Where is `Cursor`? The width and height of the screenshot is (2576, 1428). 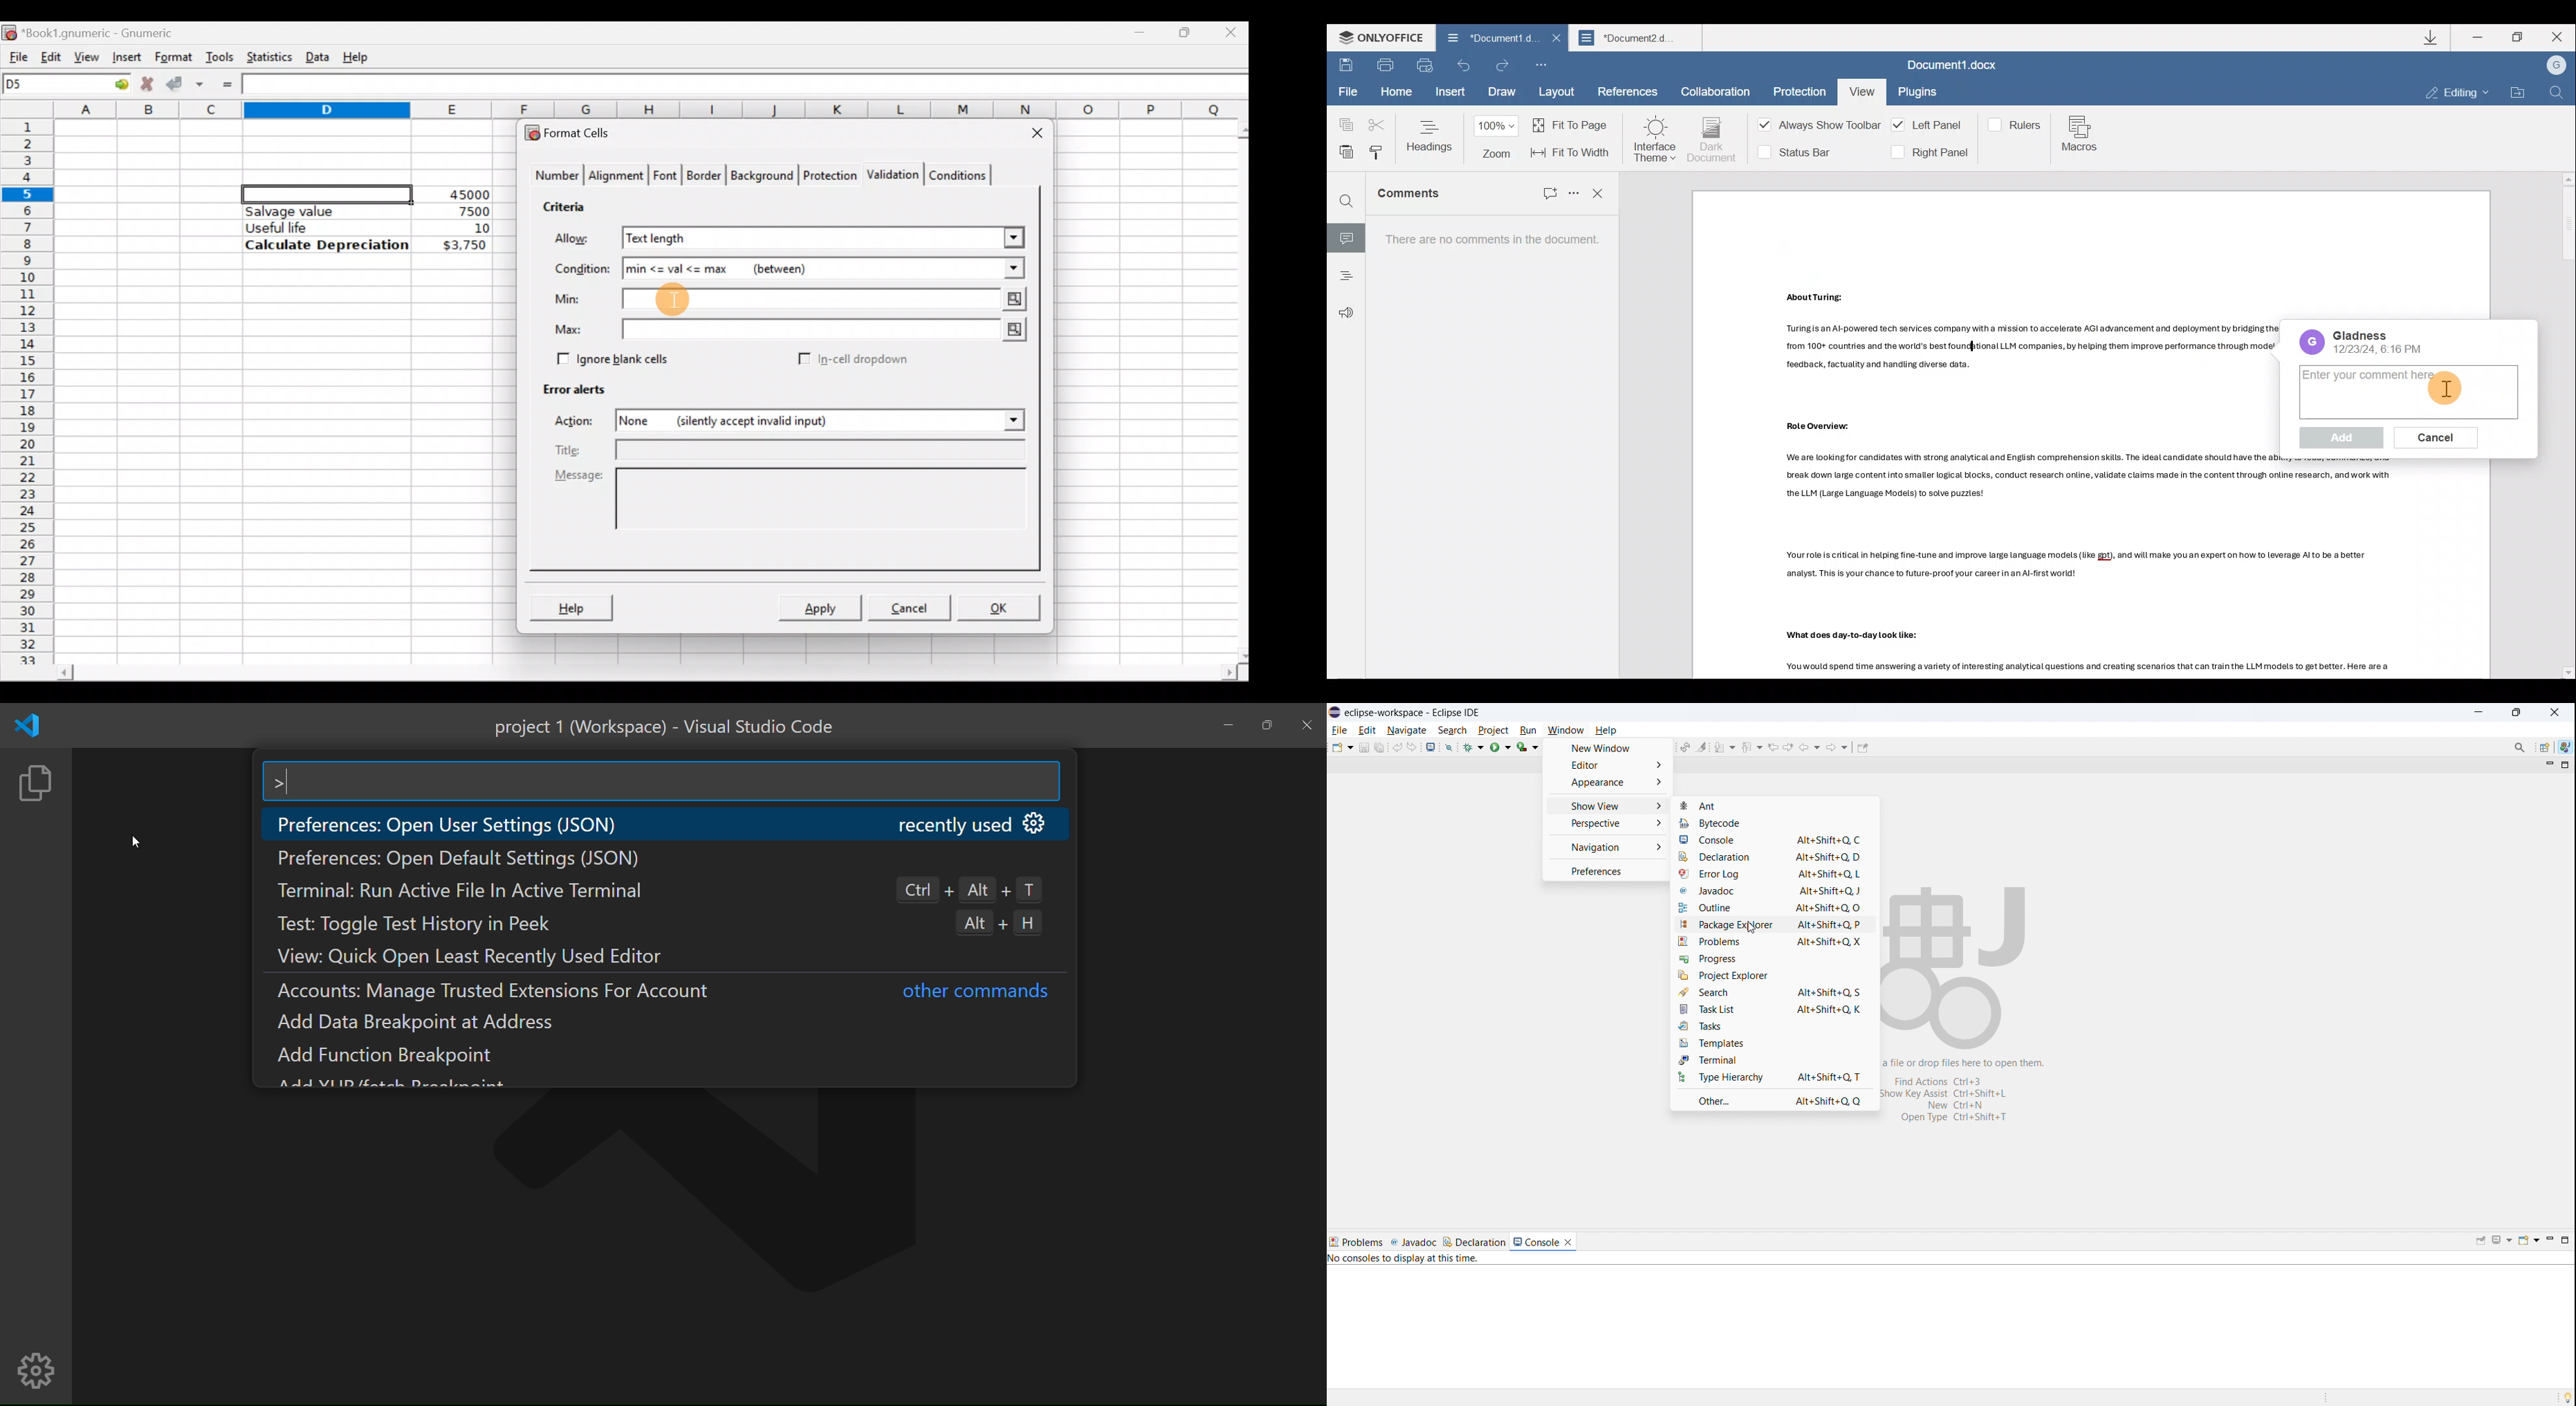
Cursor is located at coordinates (672, 297).